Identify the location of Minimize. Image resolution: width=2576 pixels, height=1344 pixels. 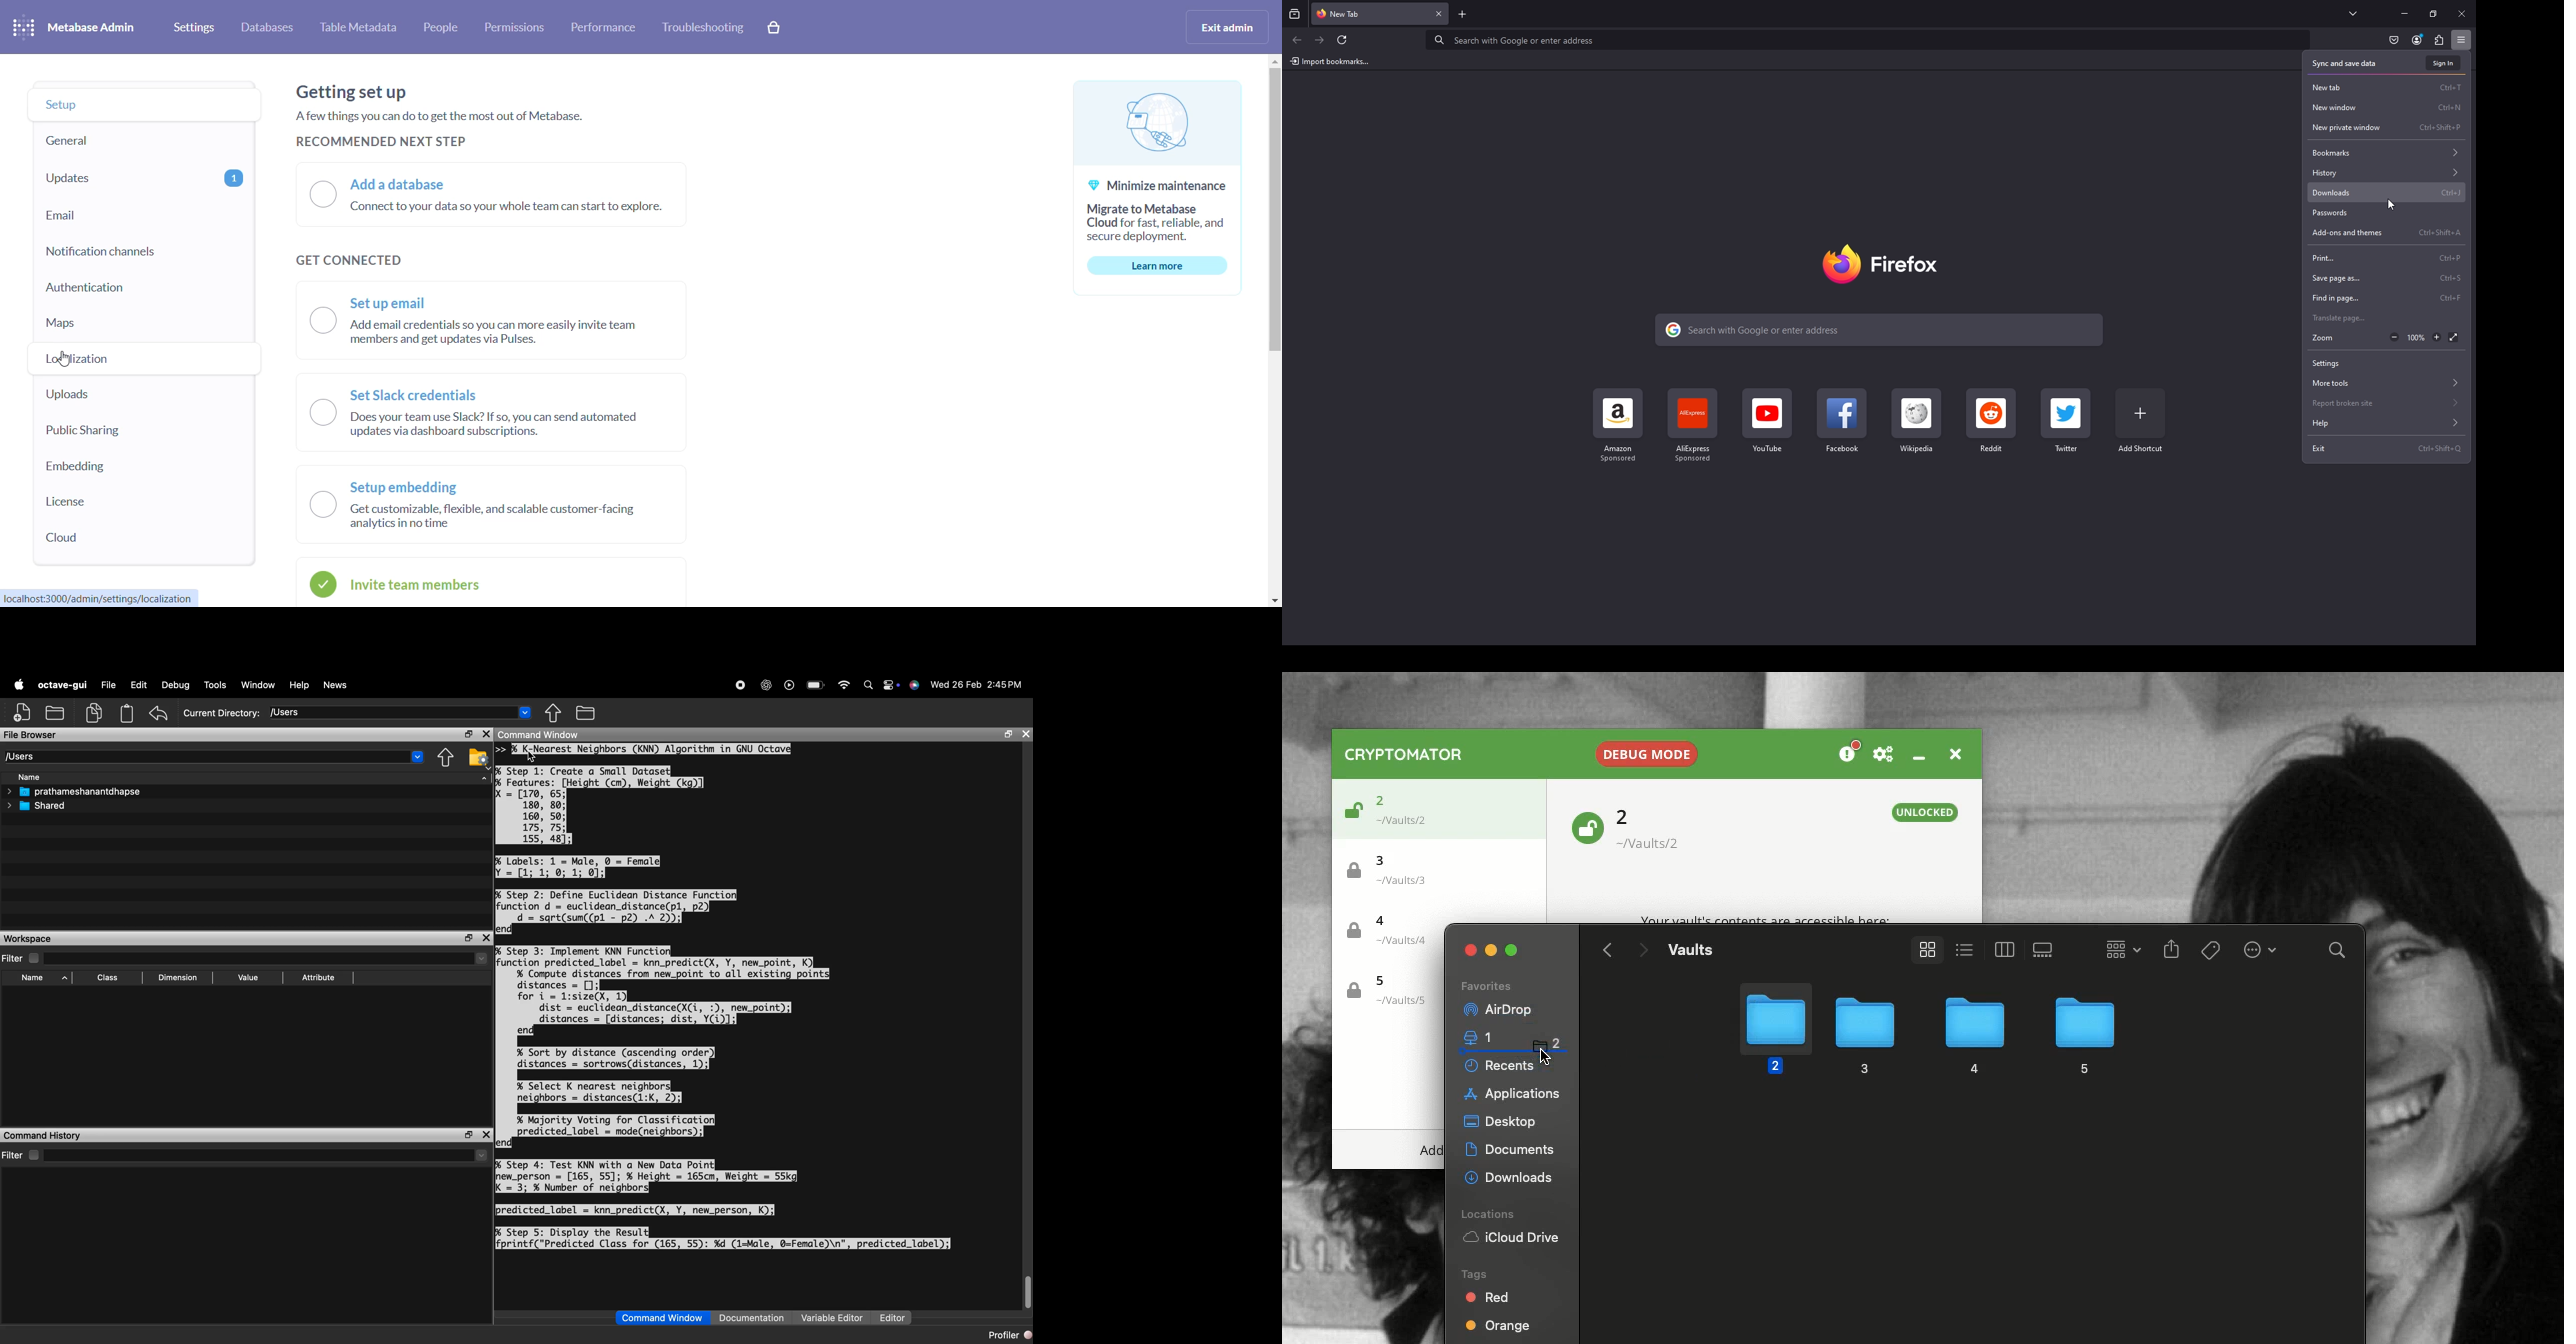
(1492, 948).